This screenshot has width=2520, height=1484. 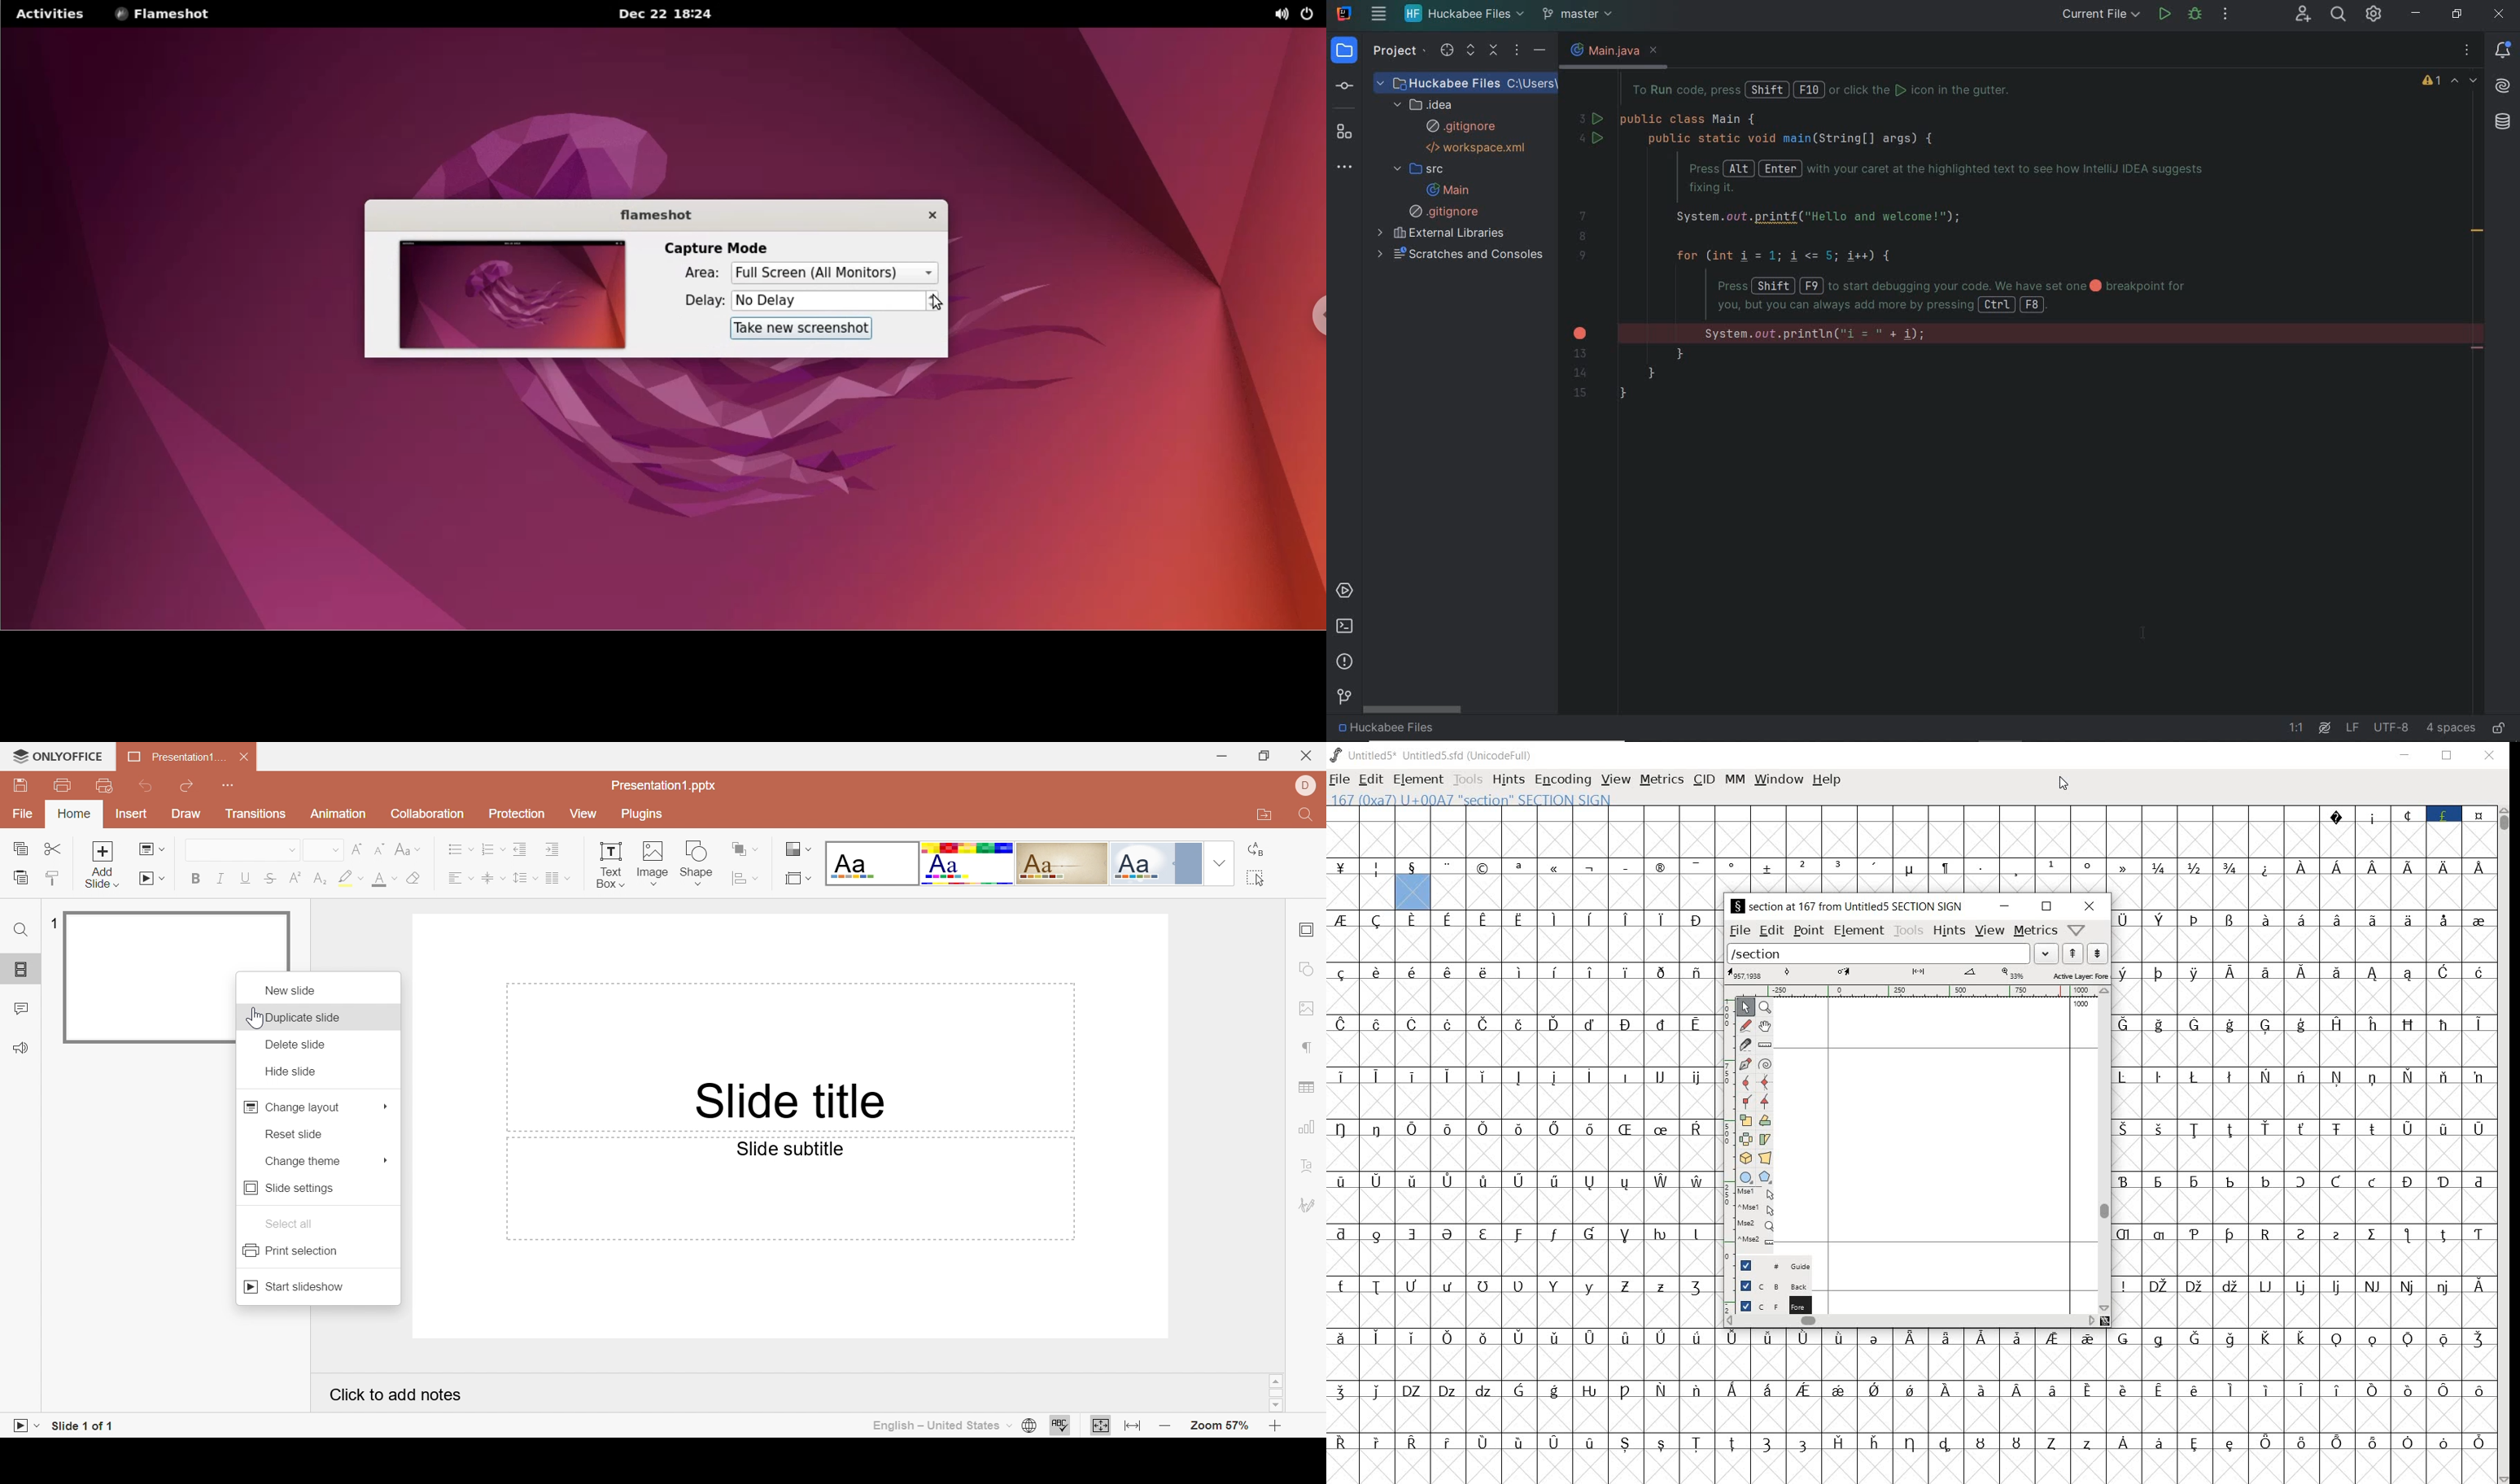 I want to click on 1, so click(x=50, y=918).